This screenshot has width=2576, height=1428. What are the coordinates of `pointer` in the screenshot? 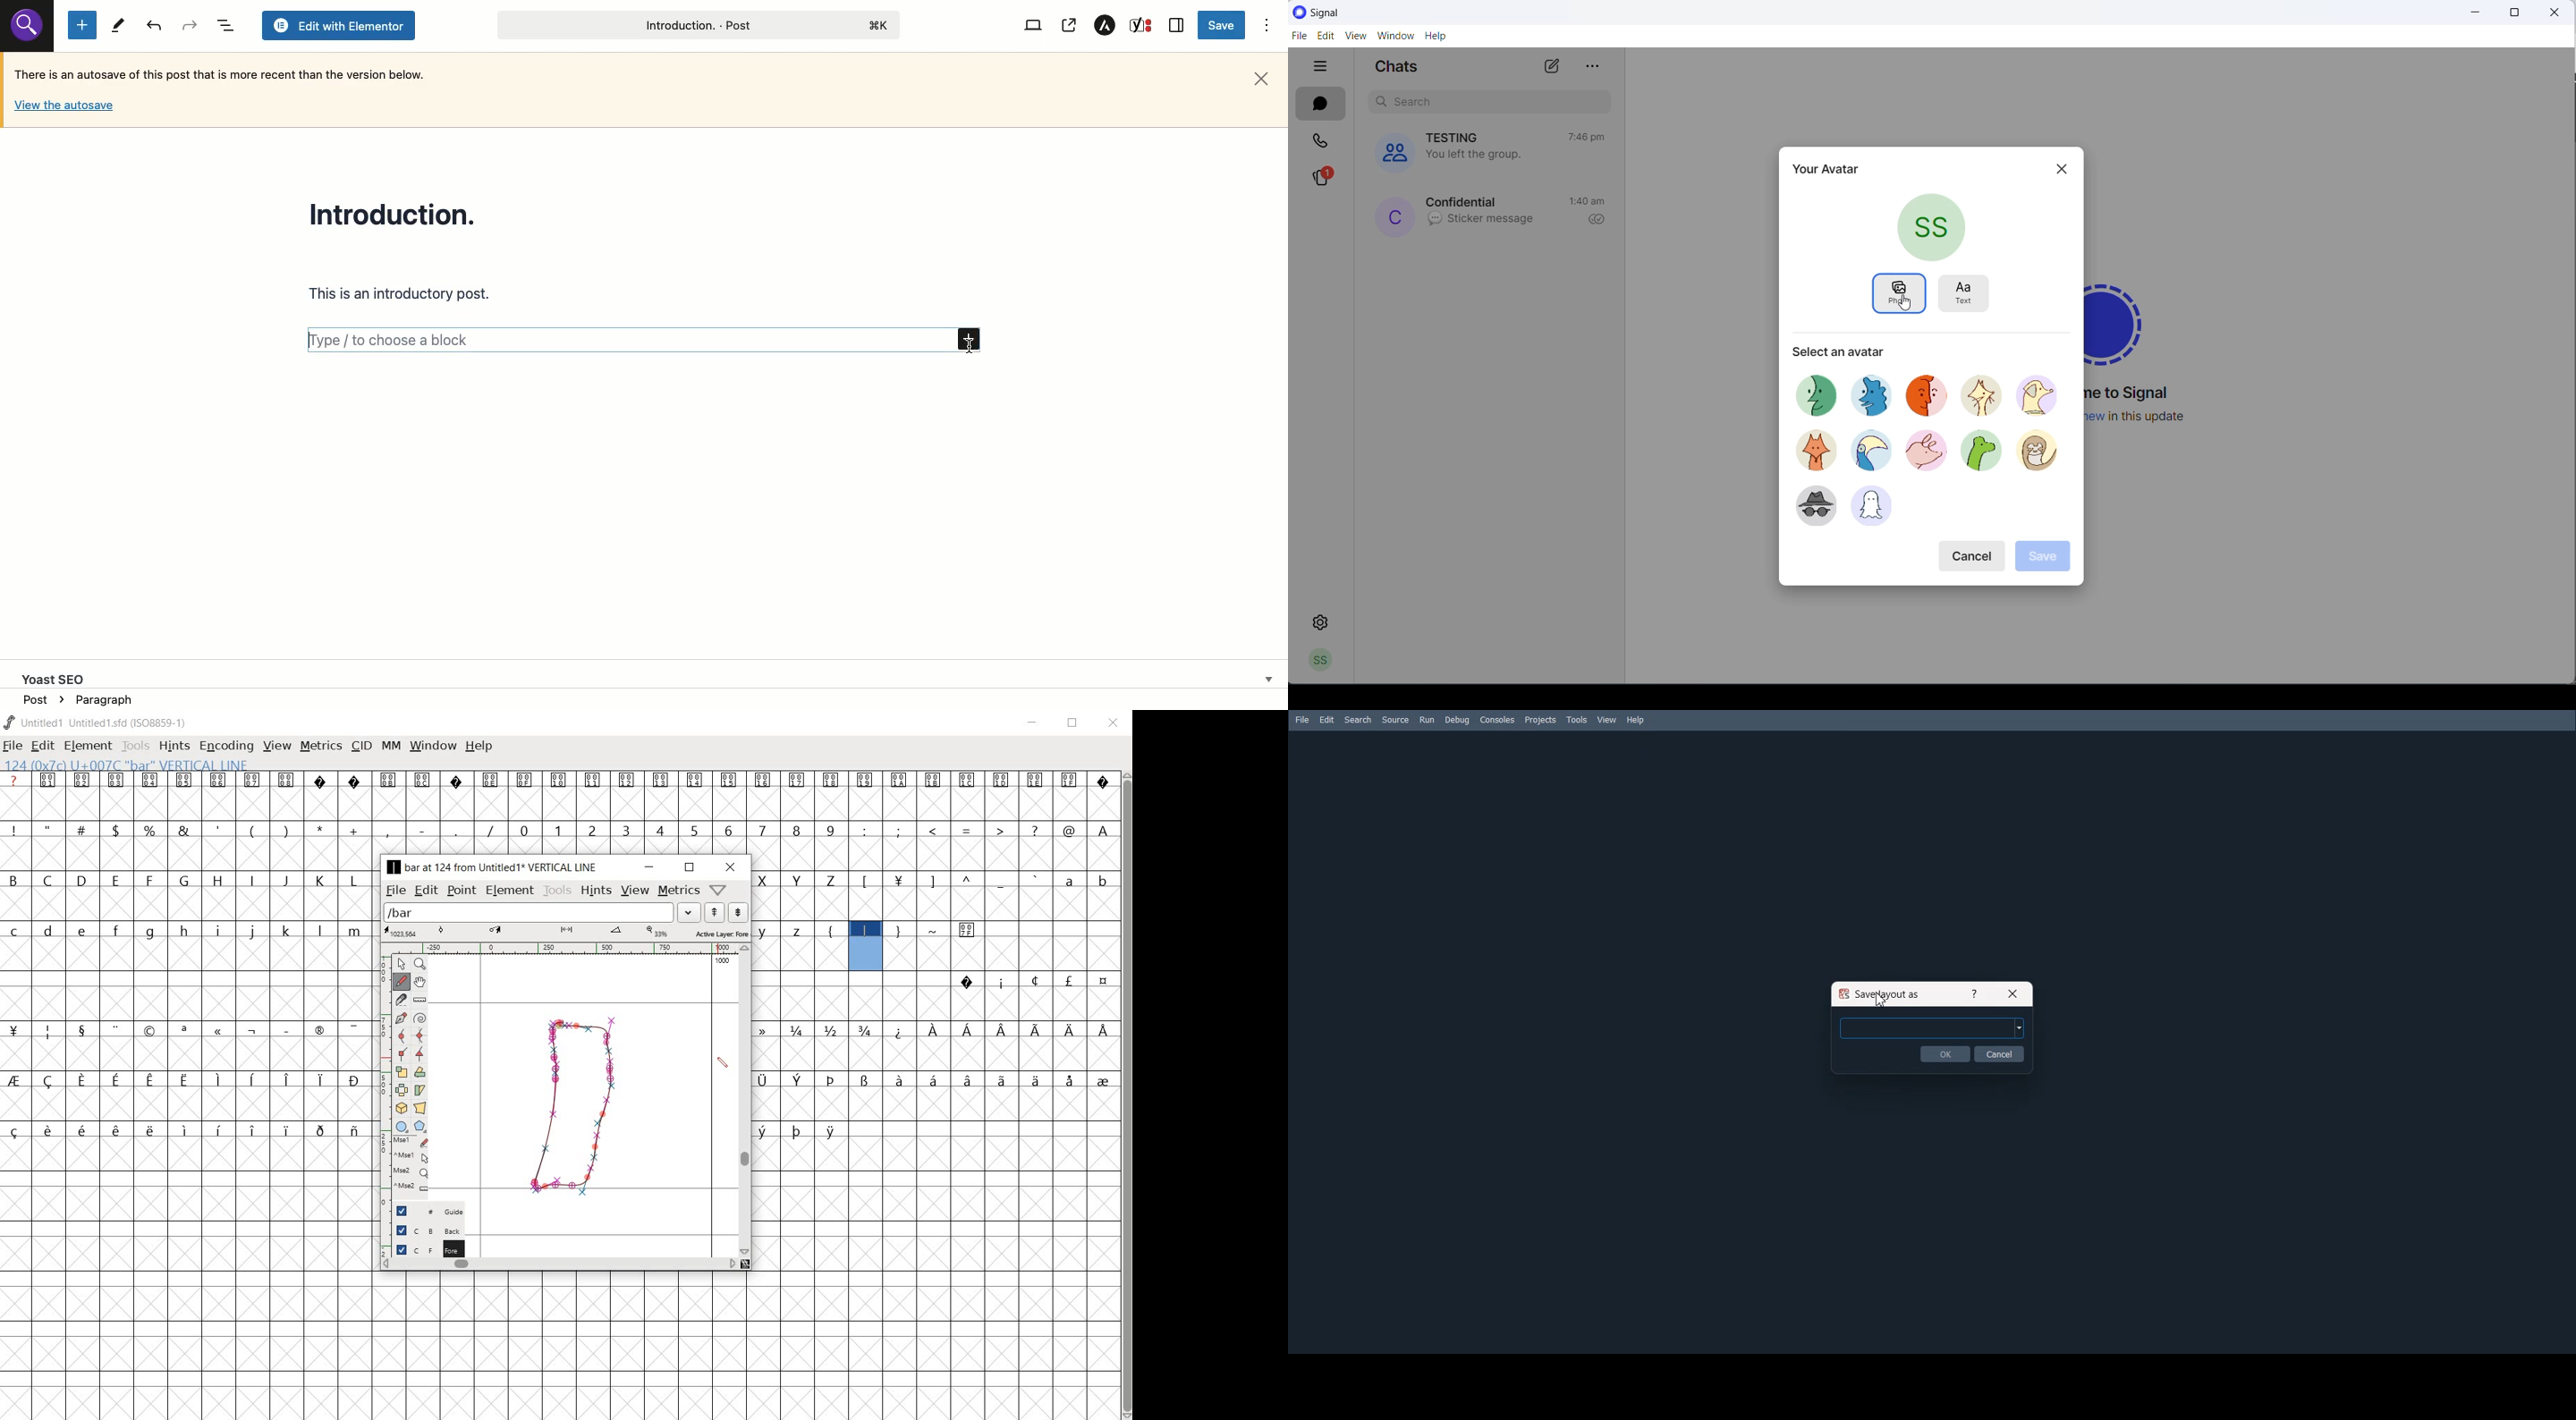 It's located at (400, 964).